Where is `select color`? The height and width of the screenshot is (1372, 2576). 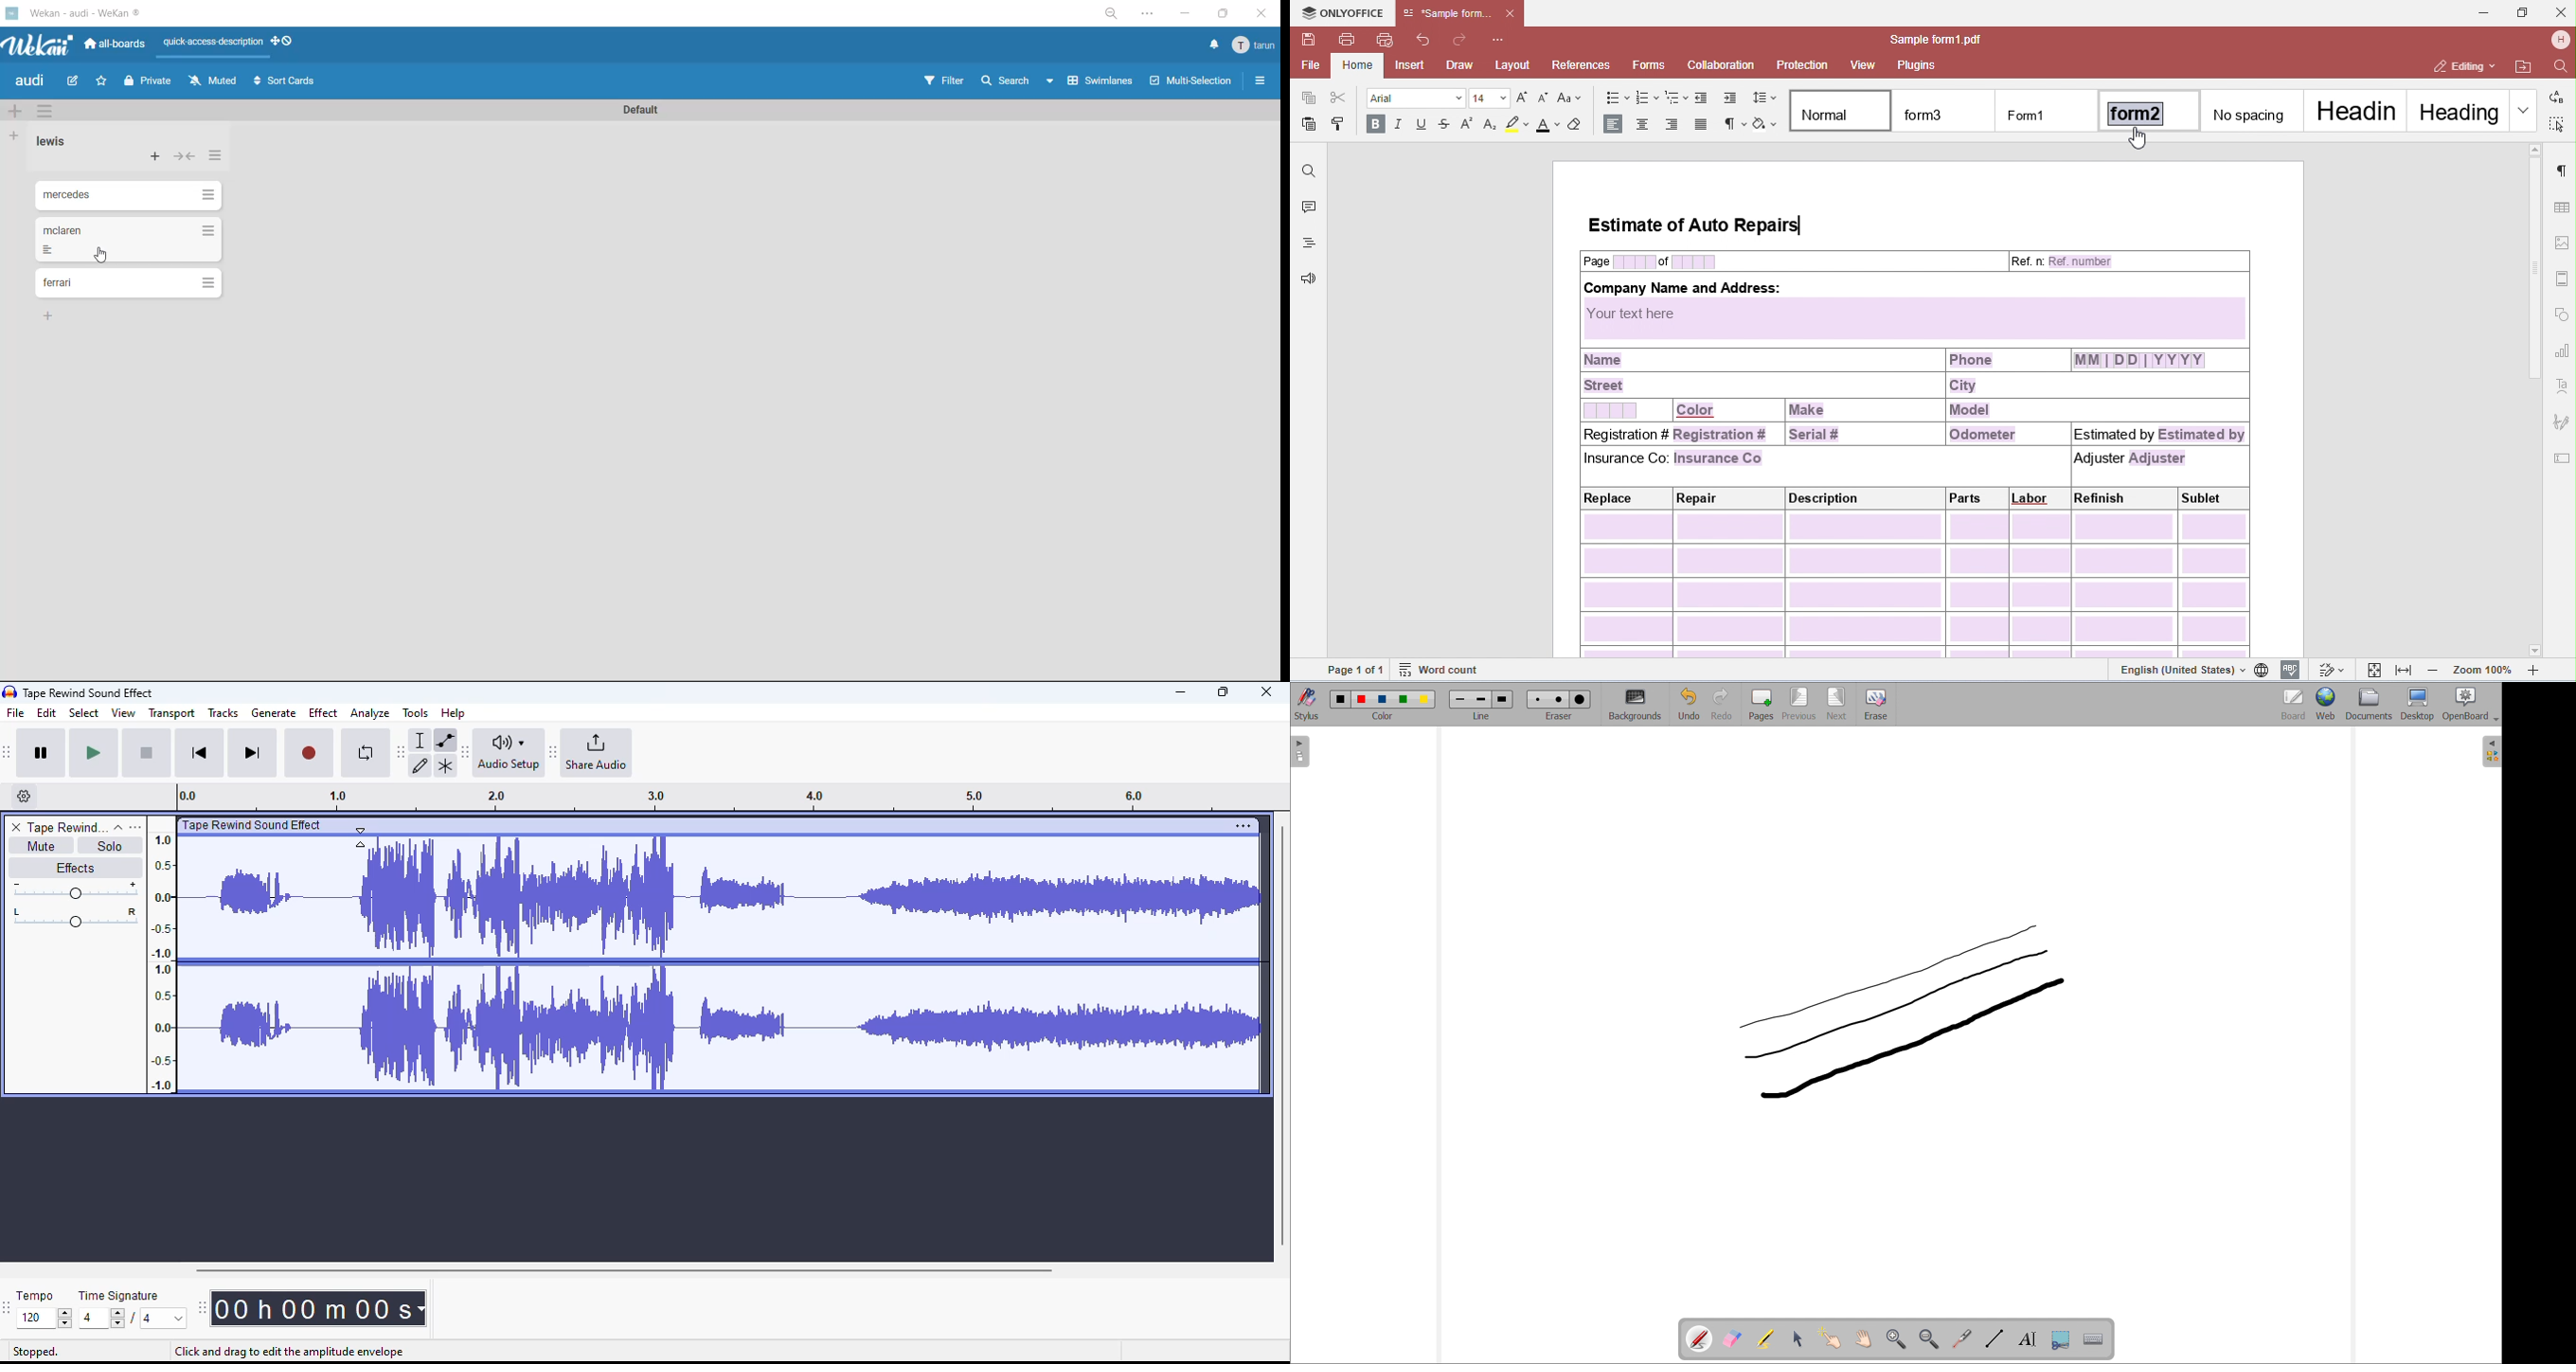 select color is located at coordinates (1381, 716).